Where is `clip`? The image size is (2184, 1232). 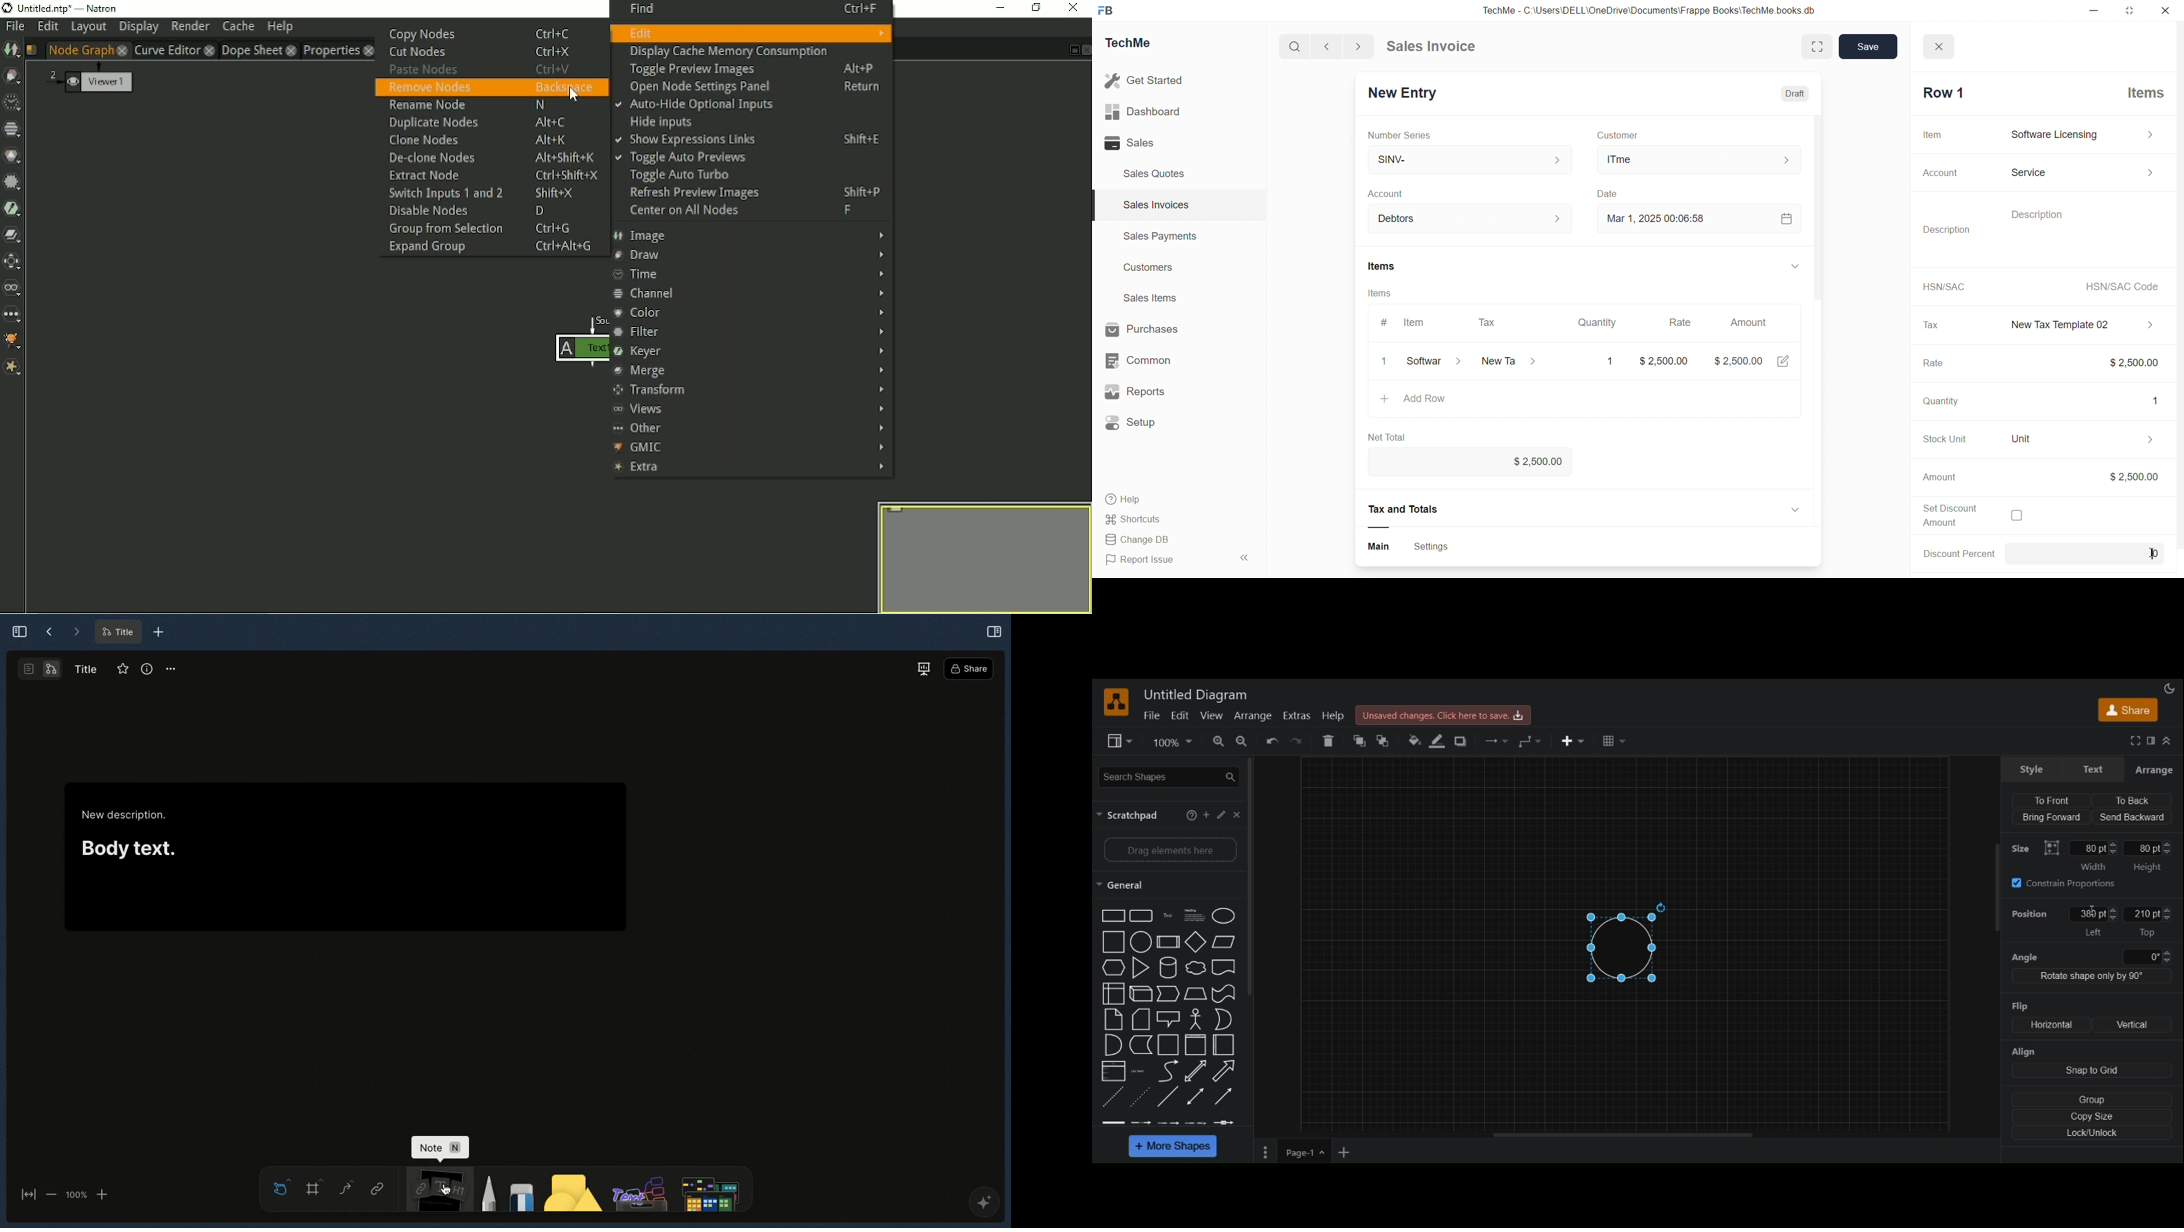
clip is located at coordinates (1113, 1070).